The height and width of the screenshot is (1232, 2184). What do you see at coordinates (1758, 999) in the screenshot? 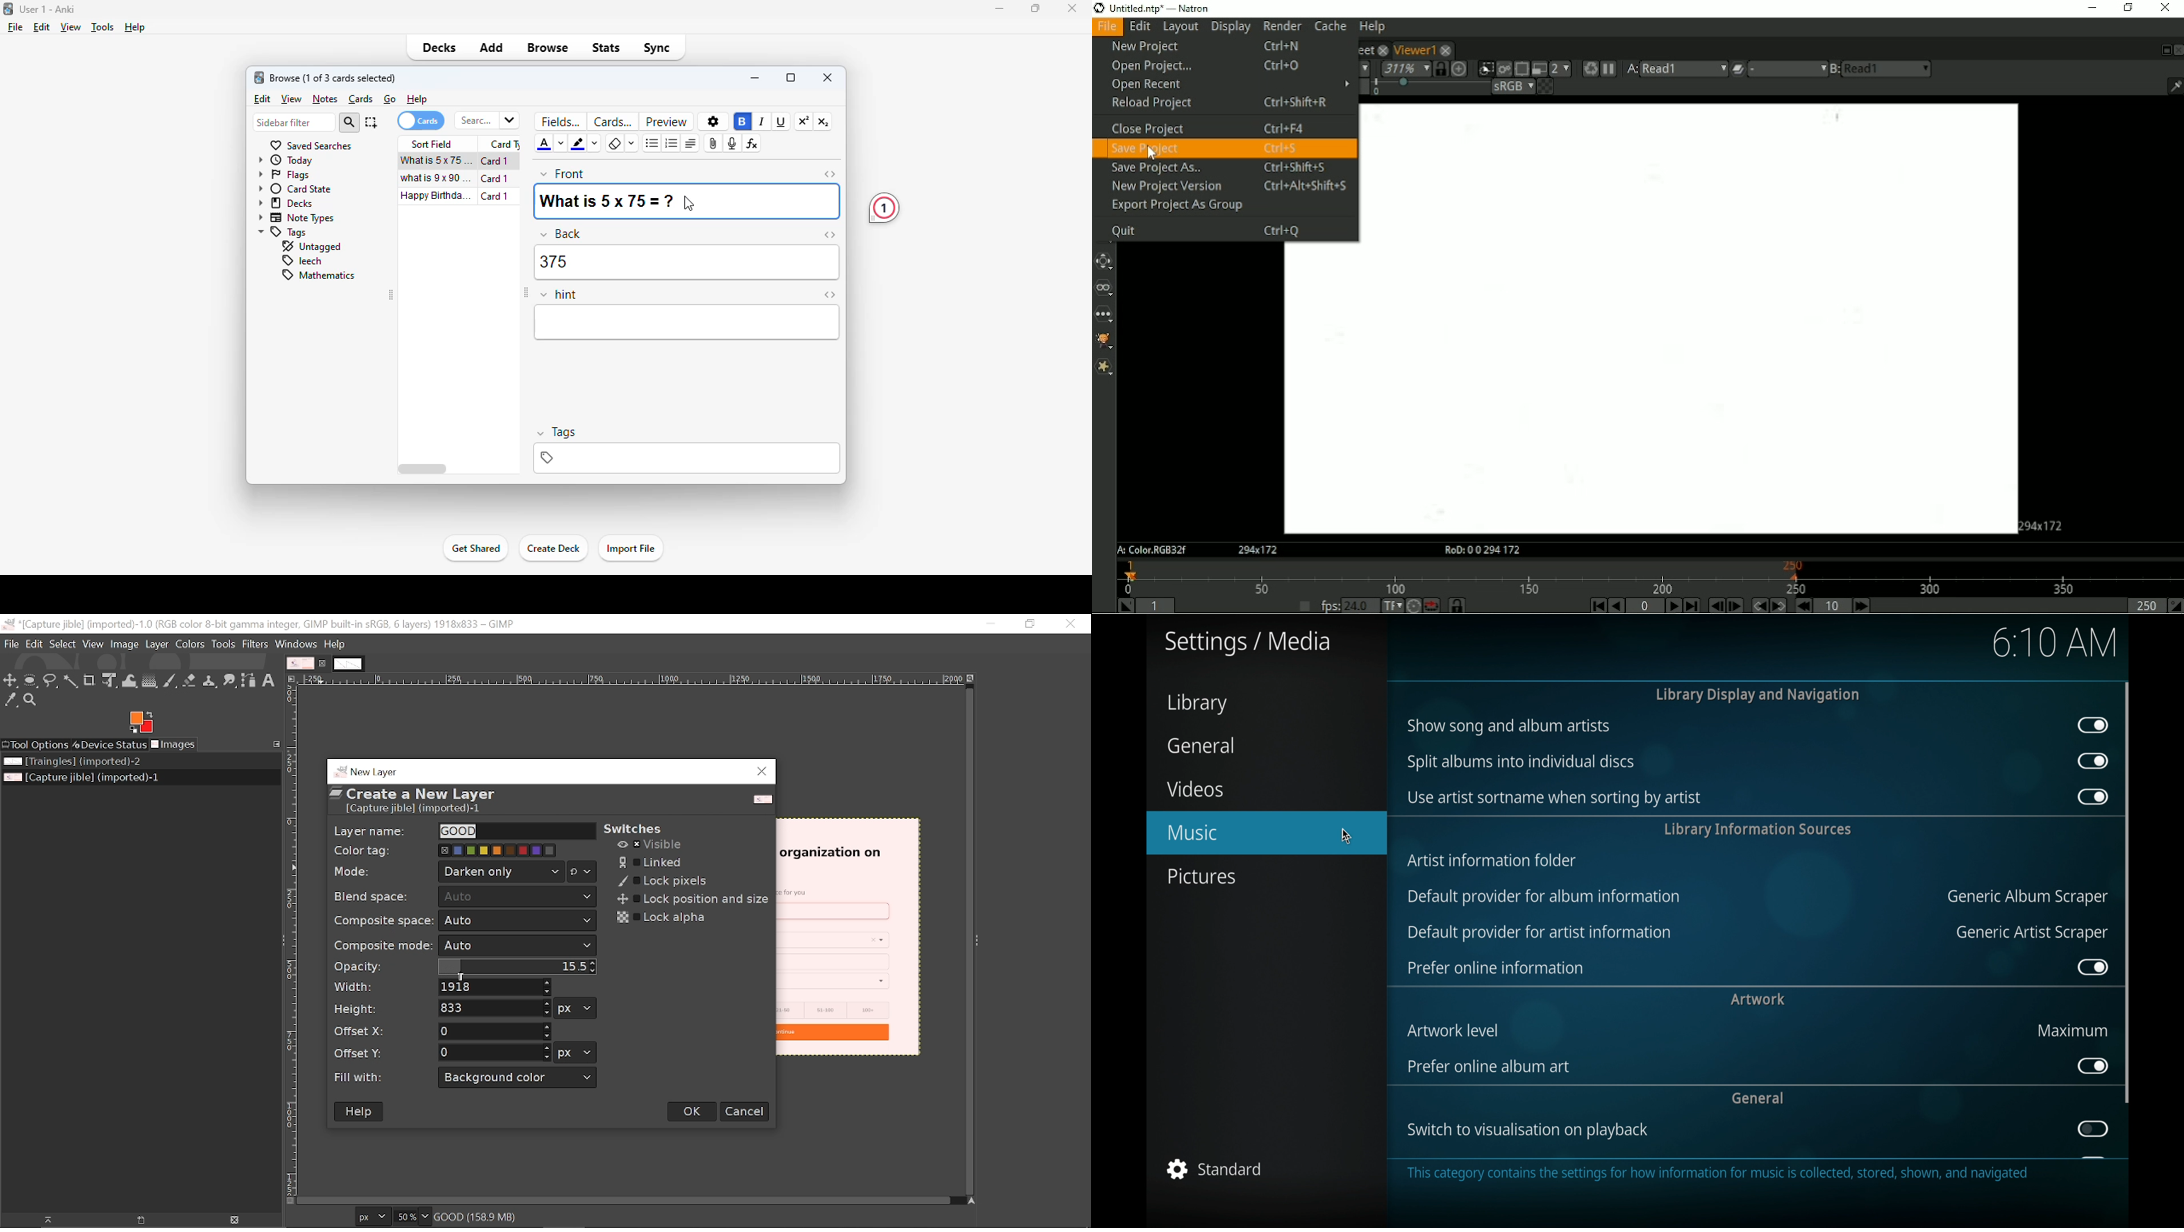
I see `artwork` at bounding box center [1758, 999].